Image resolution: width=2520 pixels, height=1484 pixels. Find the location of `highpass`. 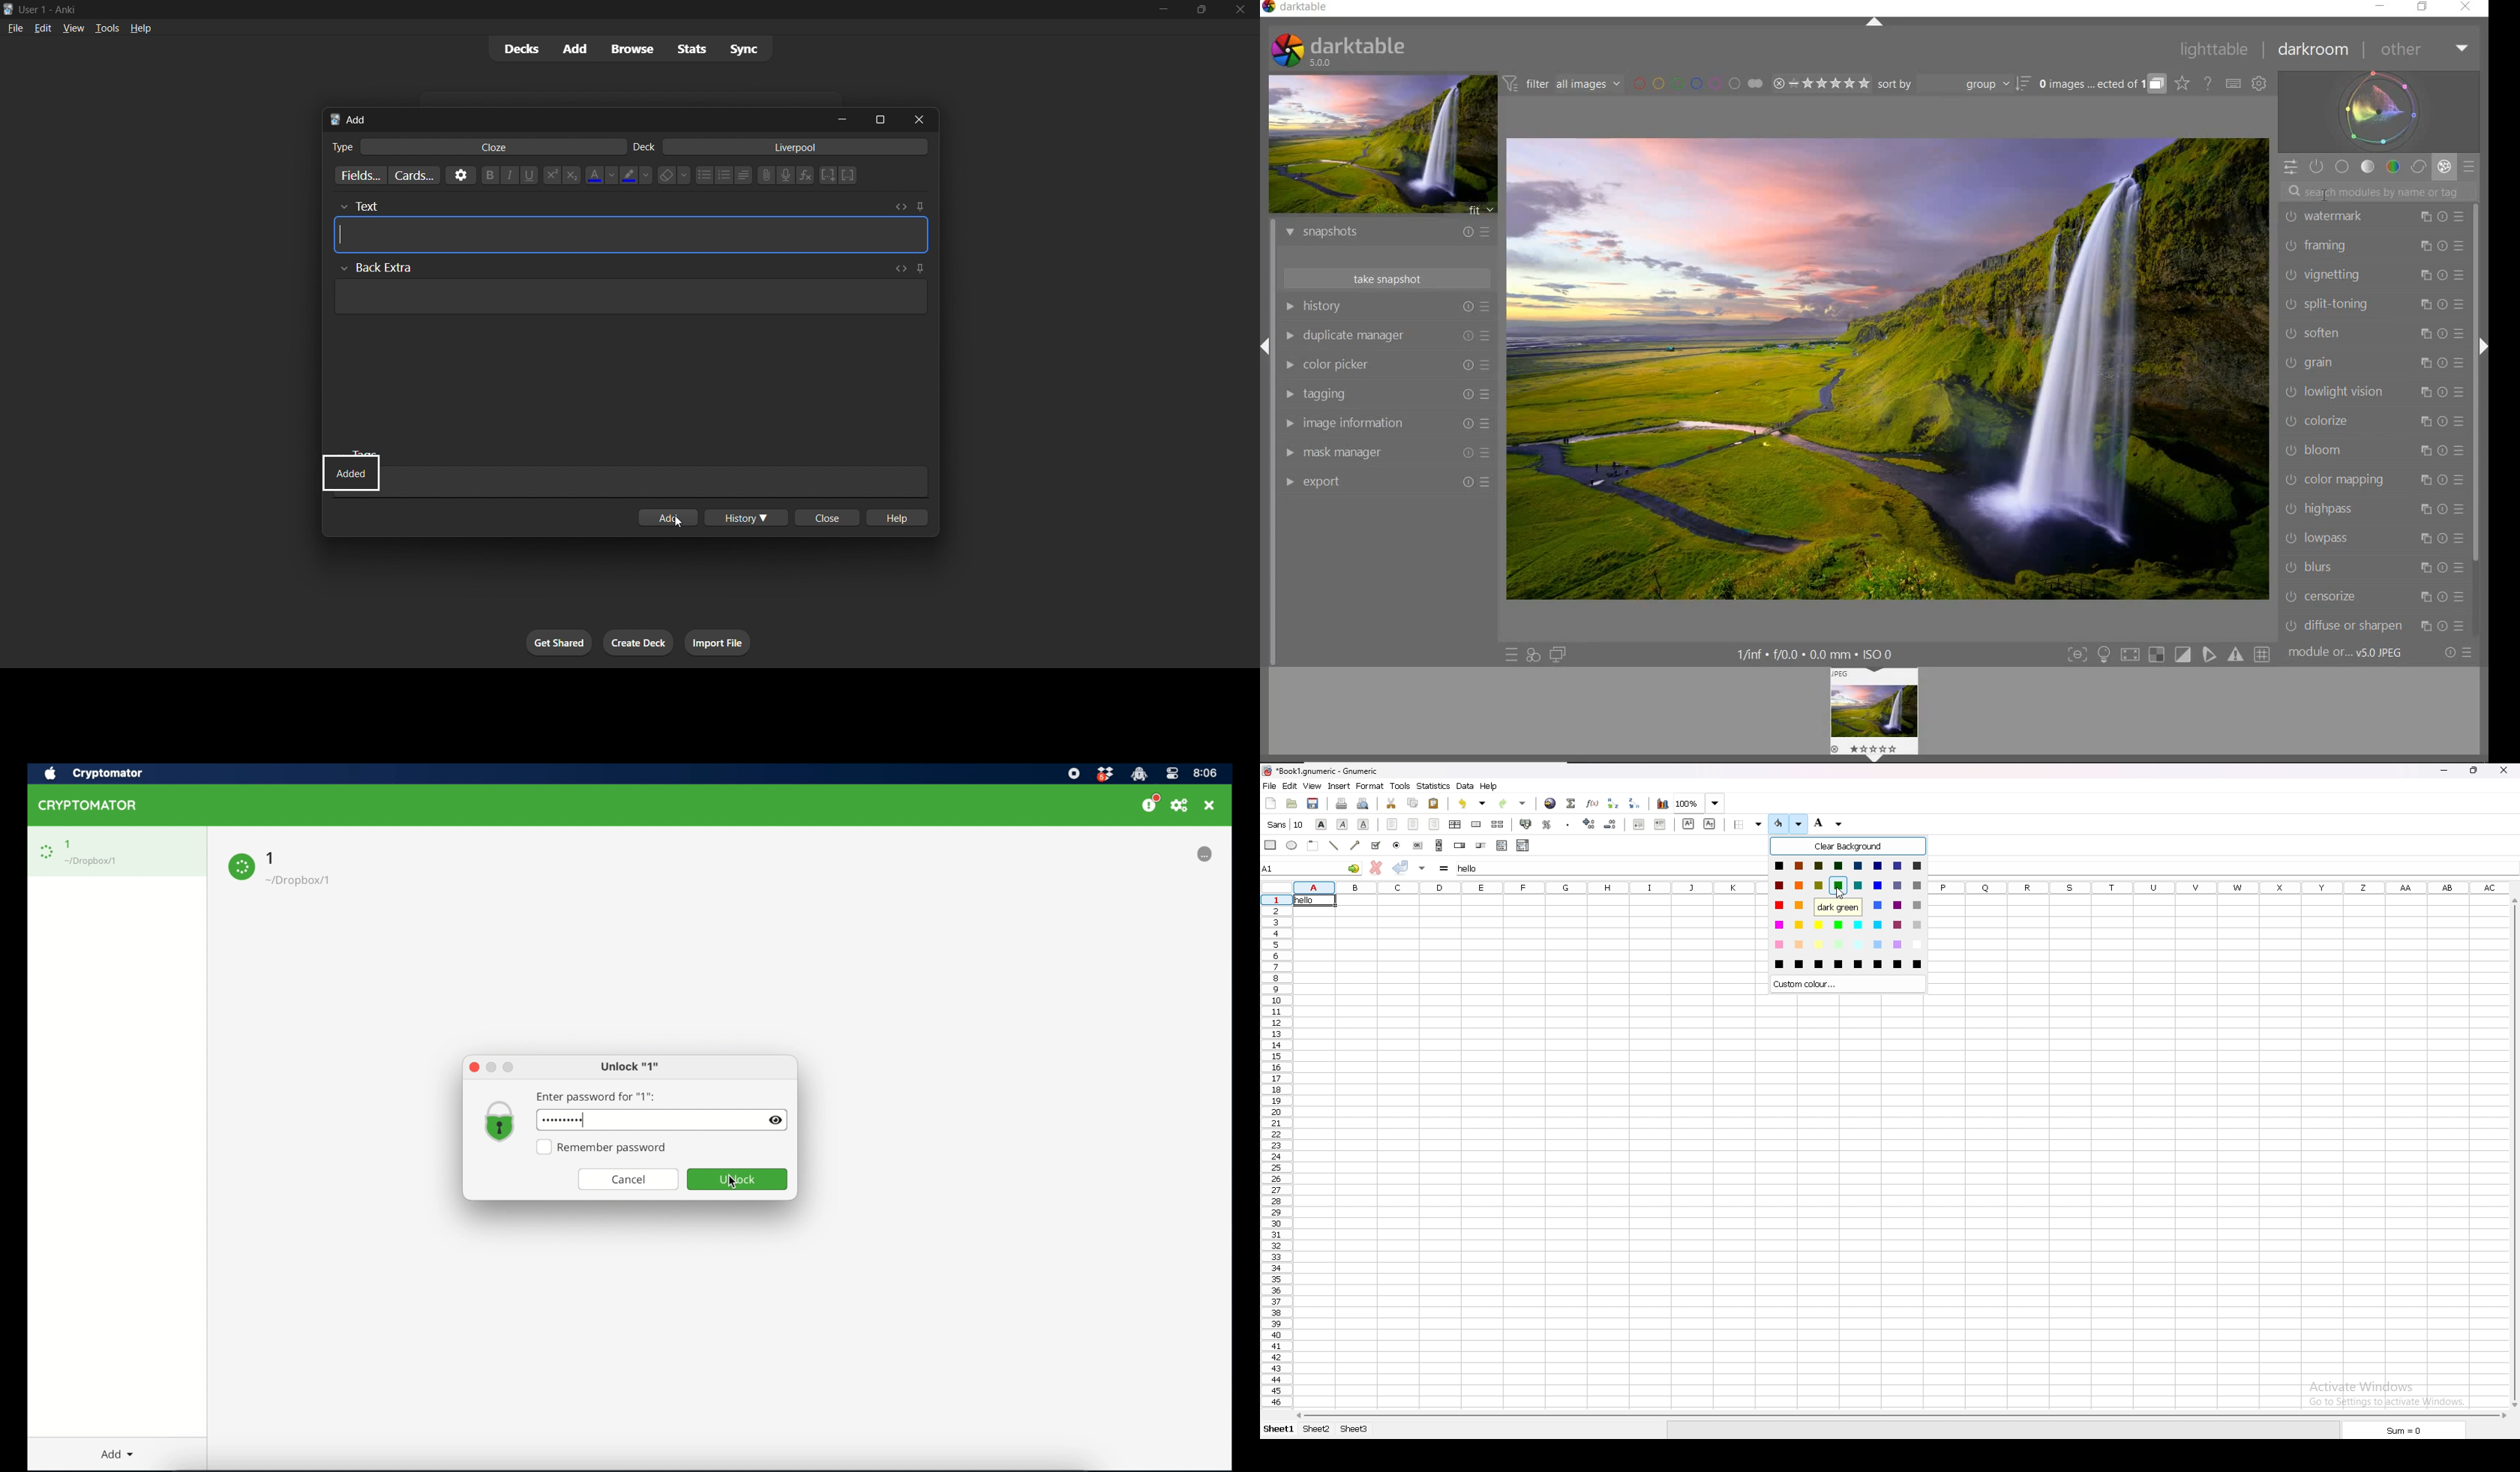

highpass is located at coordinates (2374, 511).